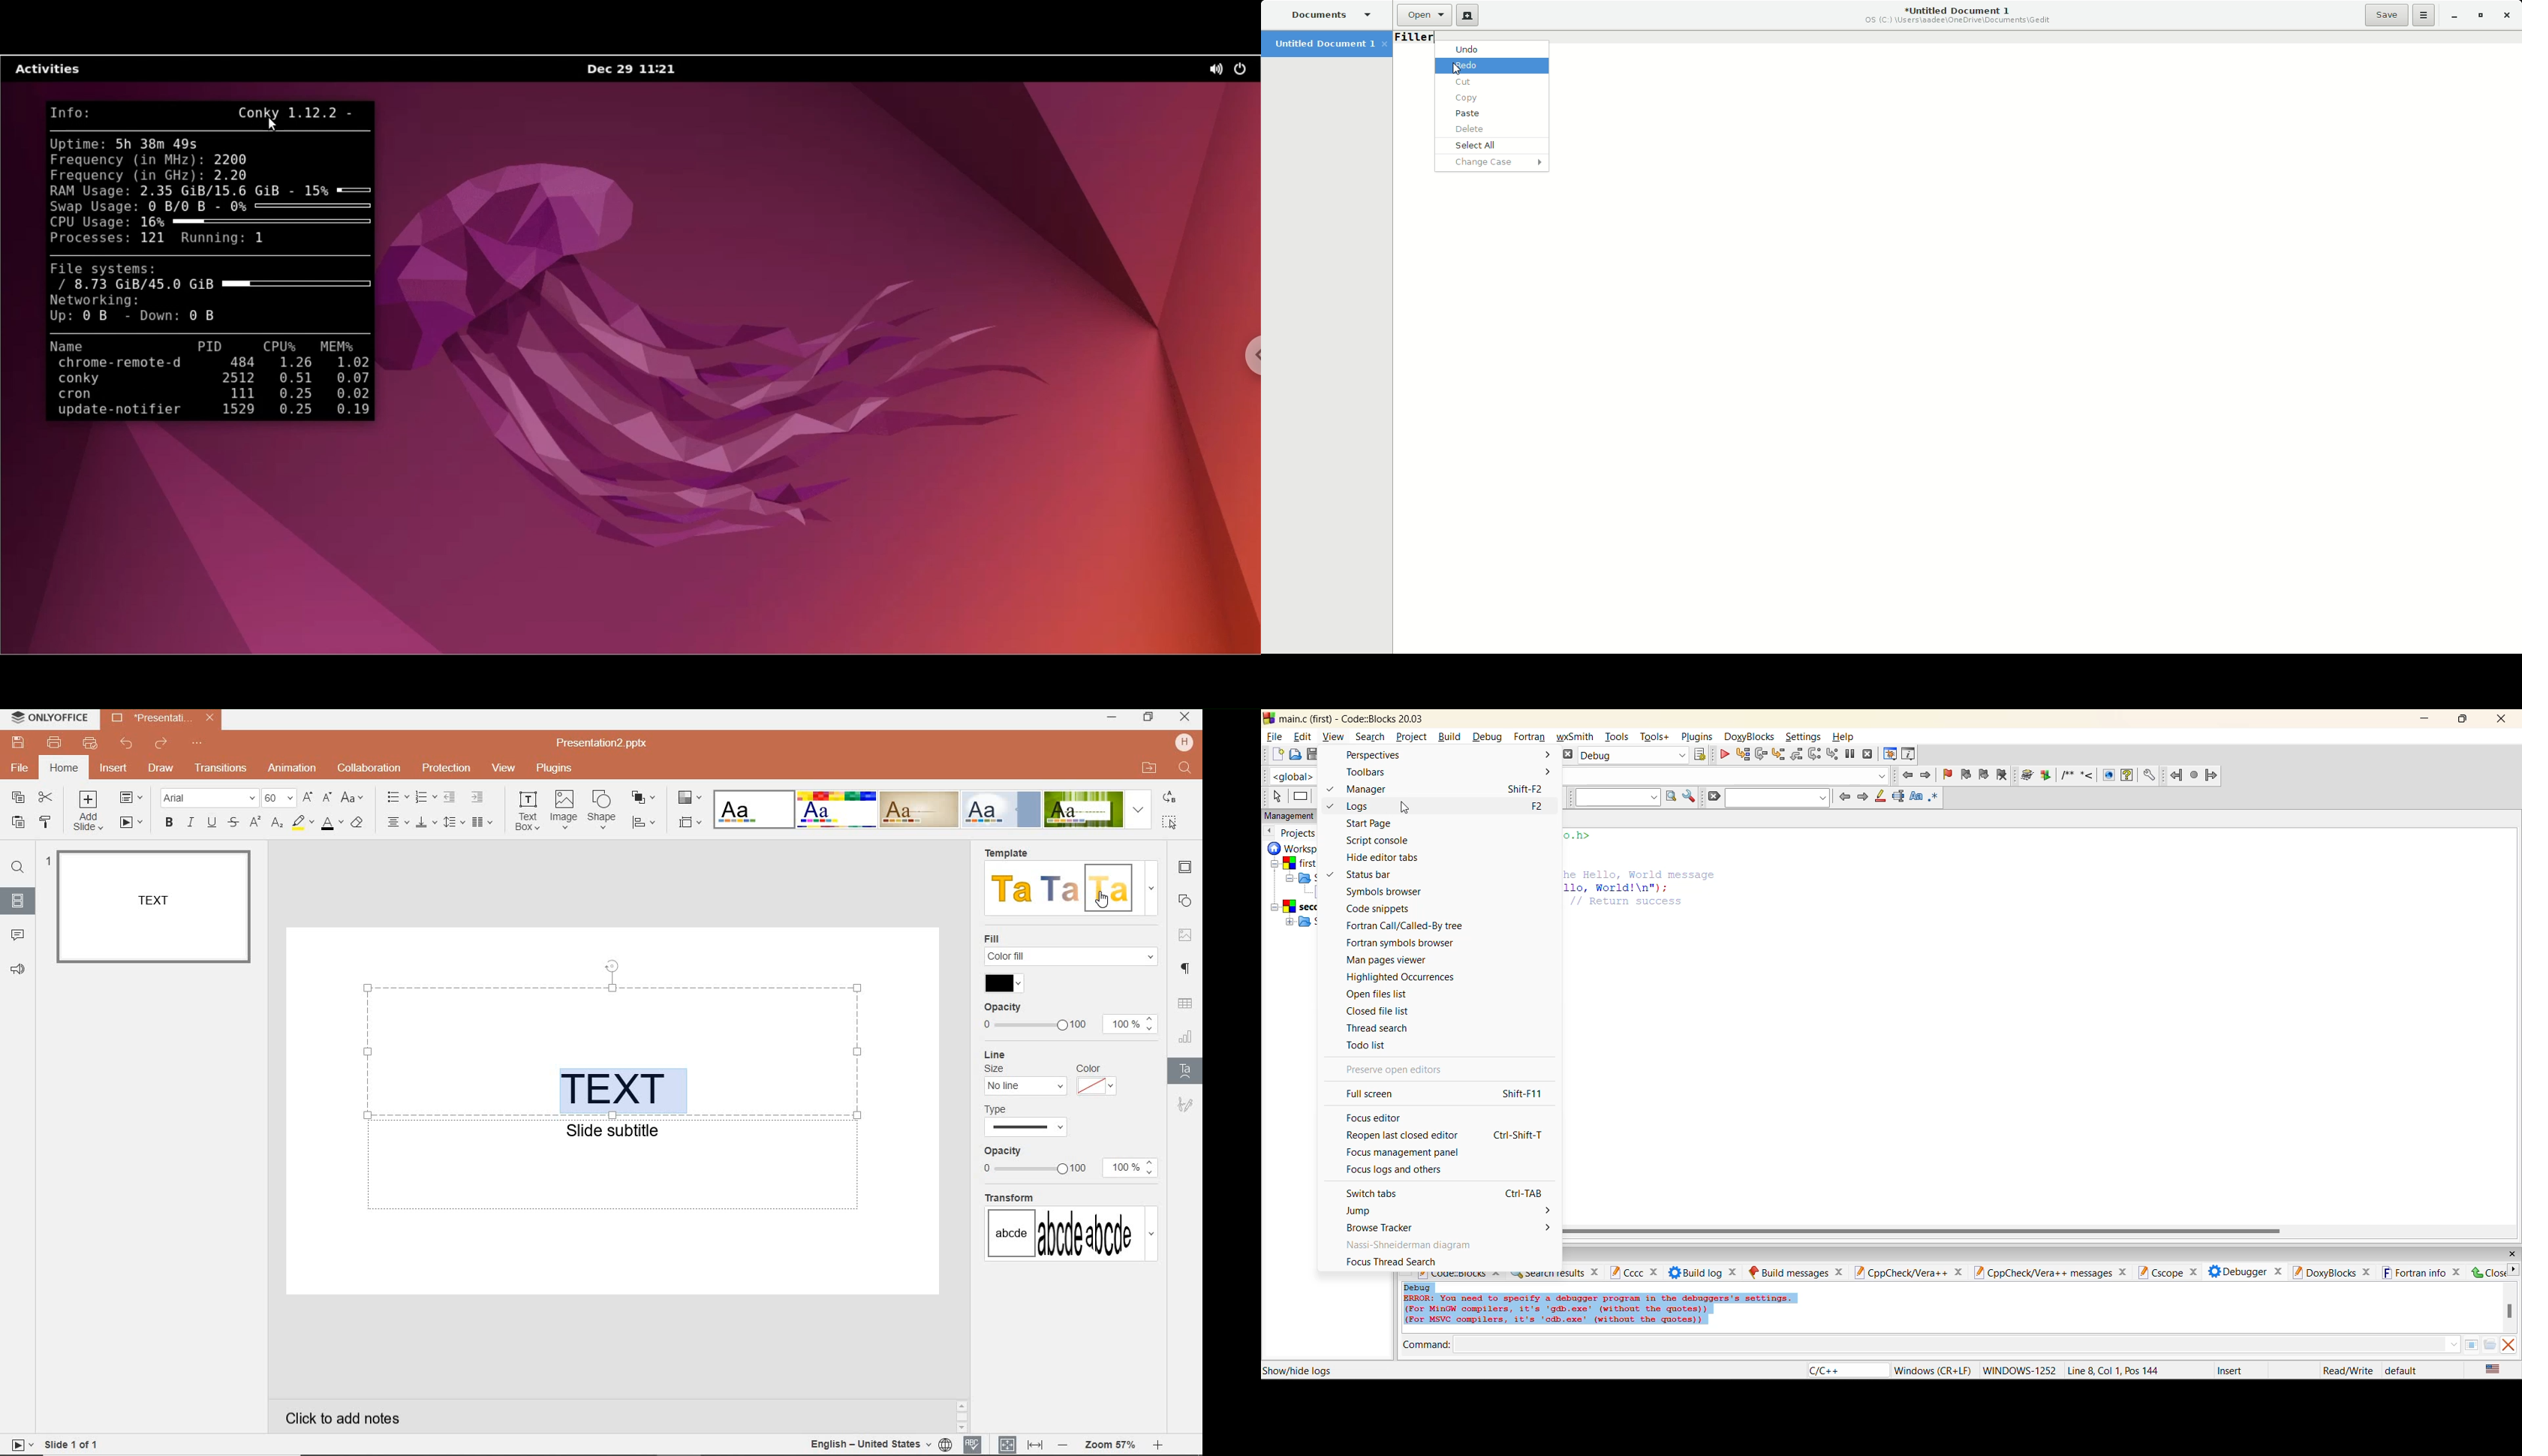 Image resolution: width=2548 pixels, height=1456 pixels. What do you see at coordinates (1400, 943) in the screenshot?
I see `fortran symbols browser` at bounding box center [1400, 943].